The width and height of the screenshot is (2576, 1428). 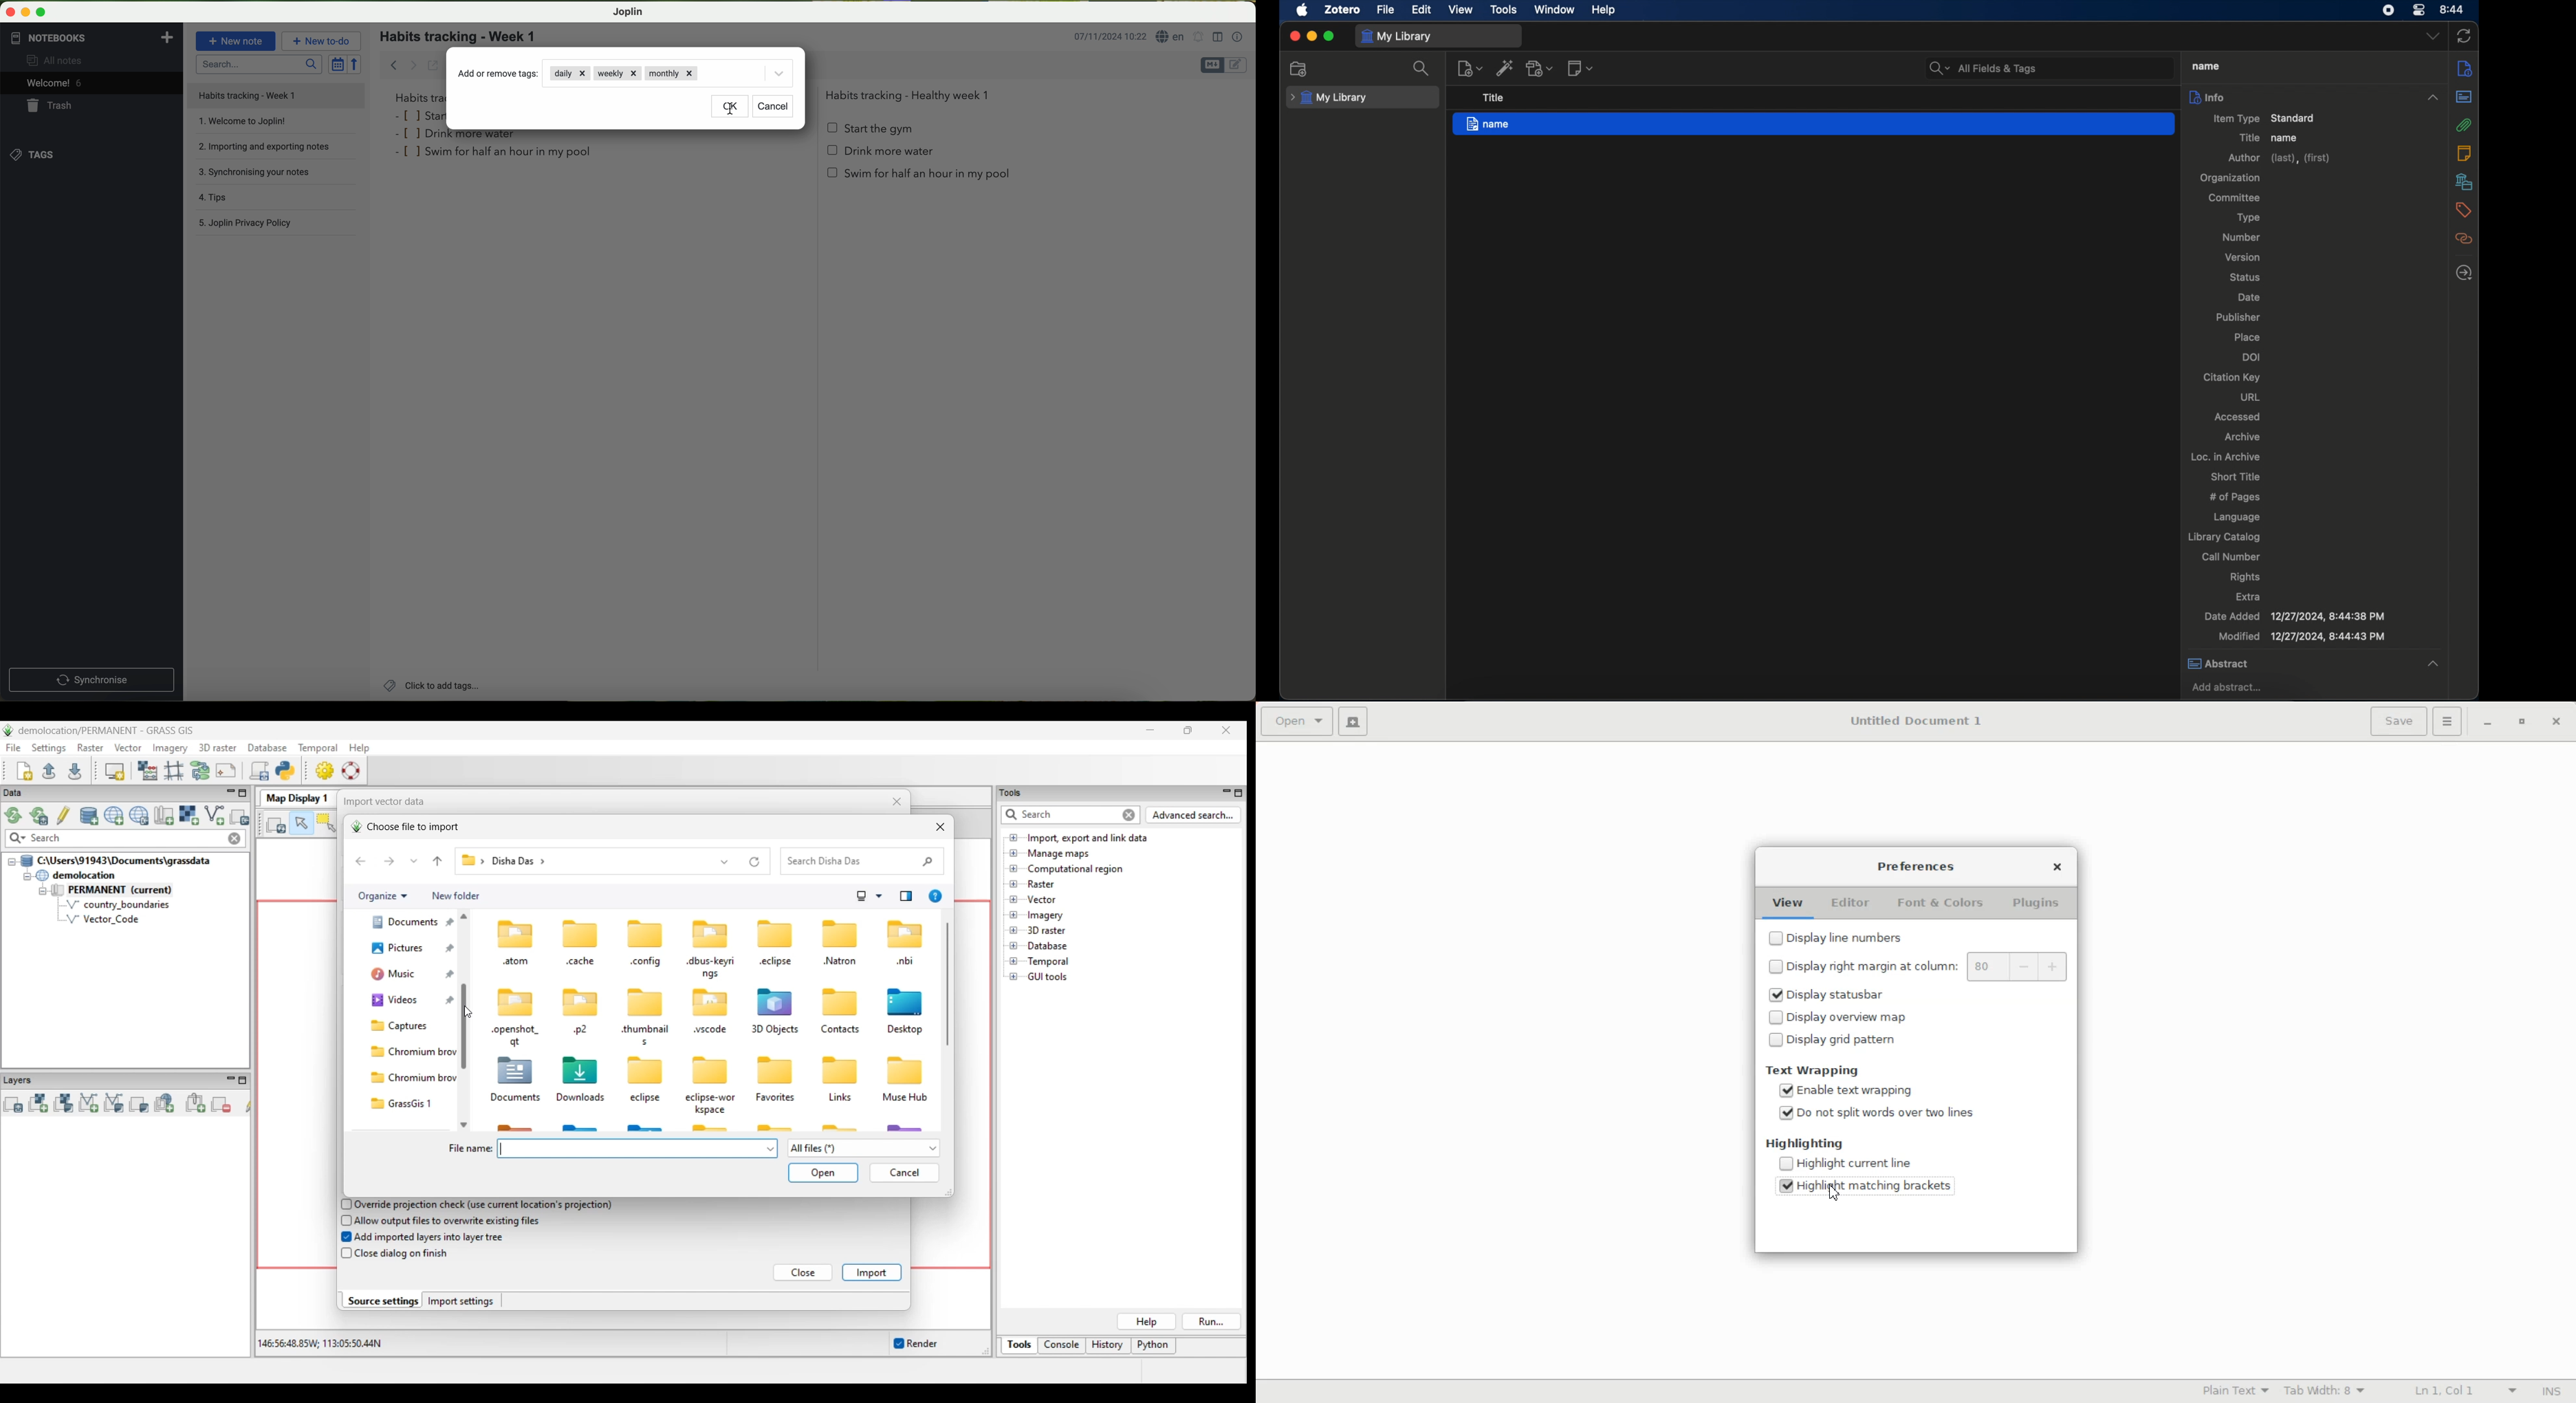 I want to click on title, so click(x=1494, y=98).